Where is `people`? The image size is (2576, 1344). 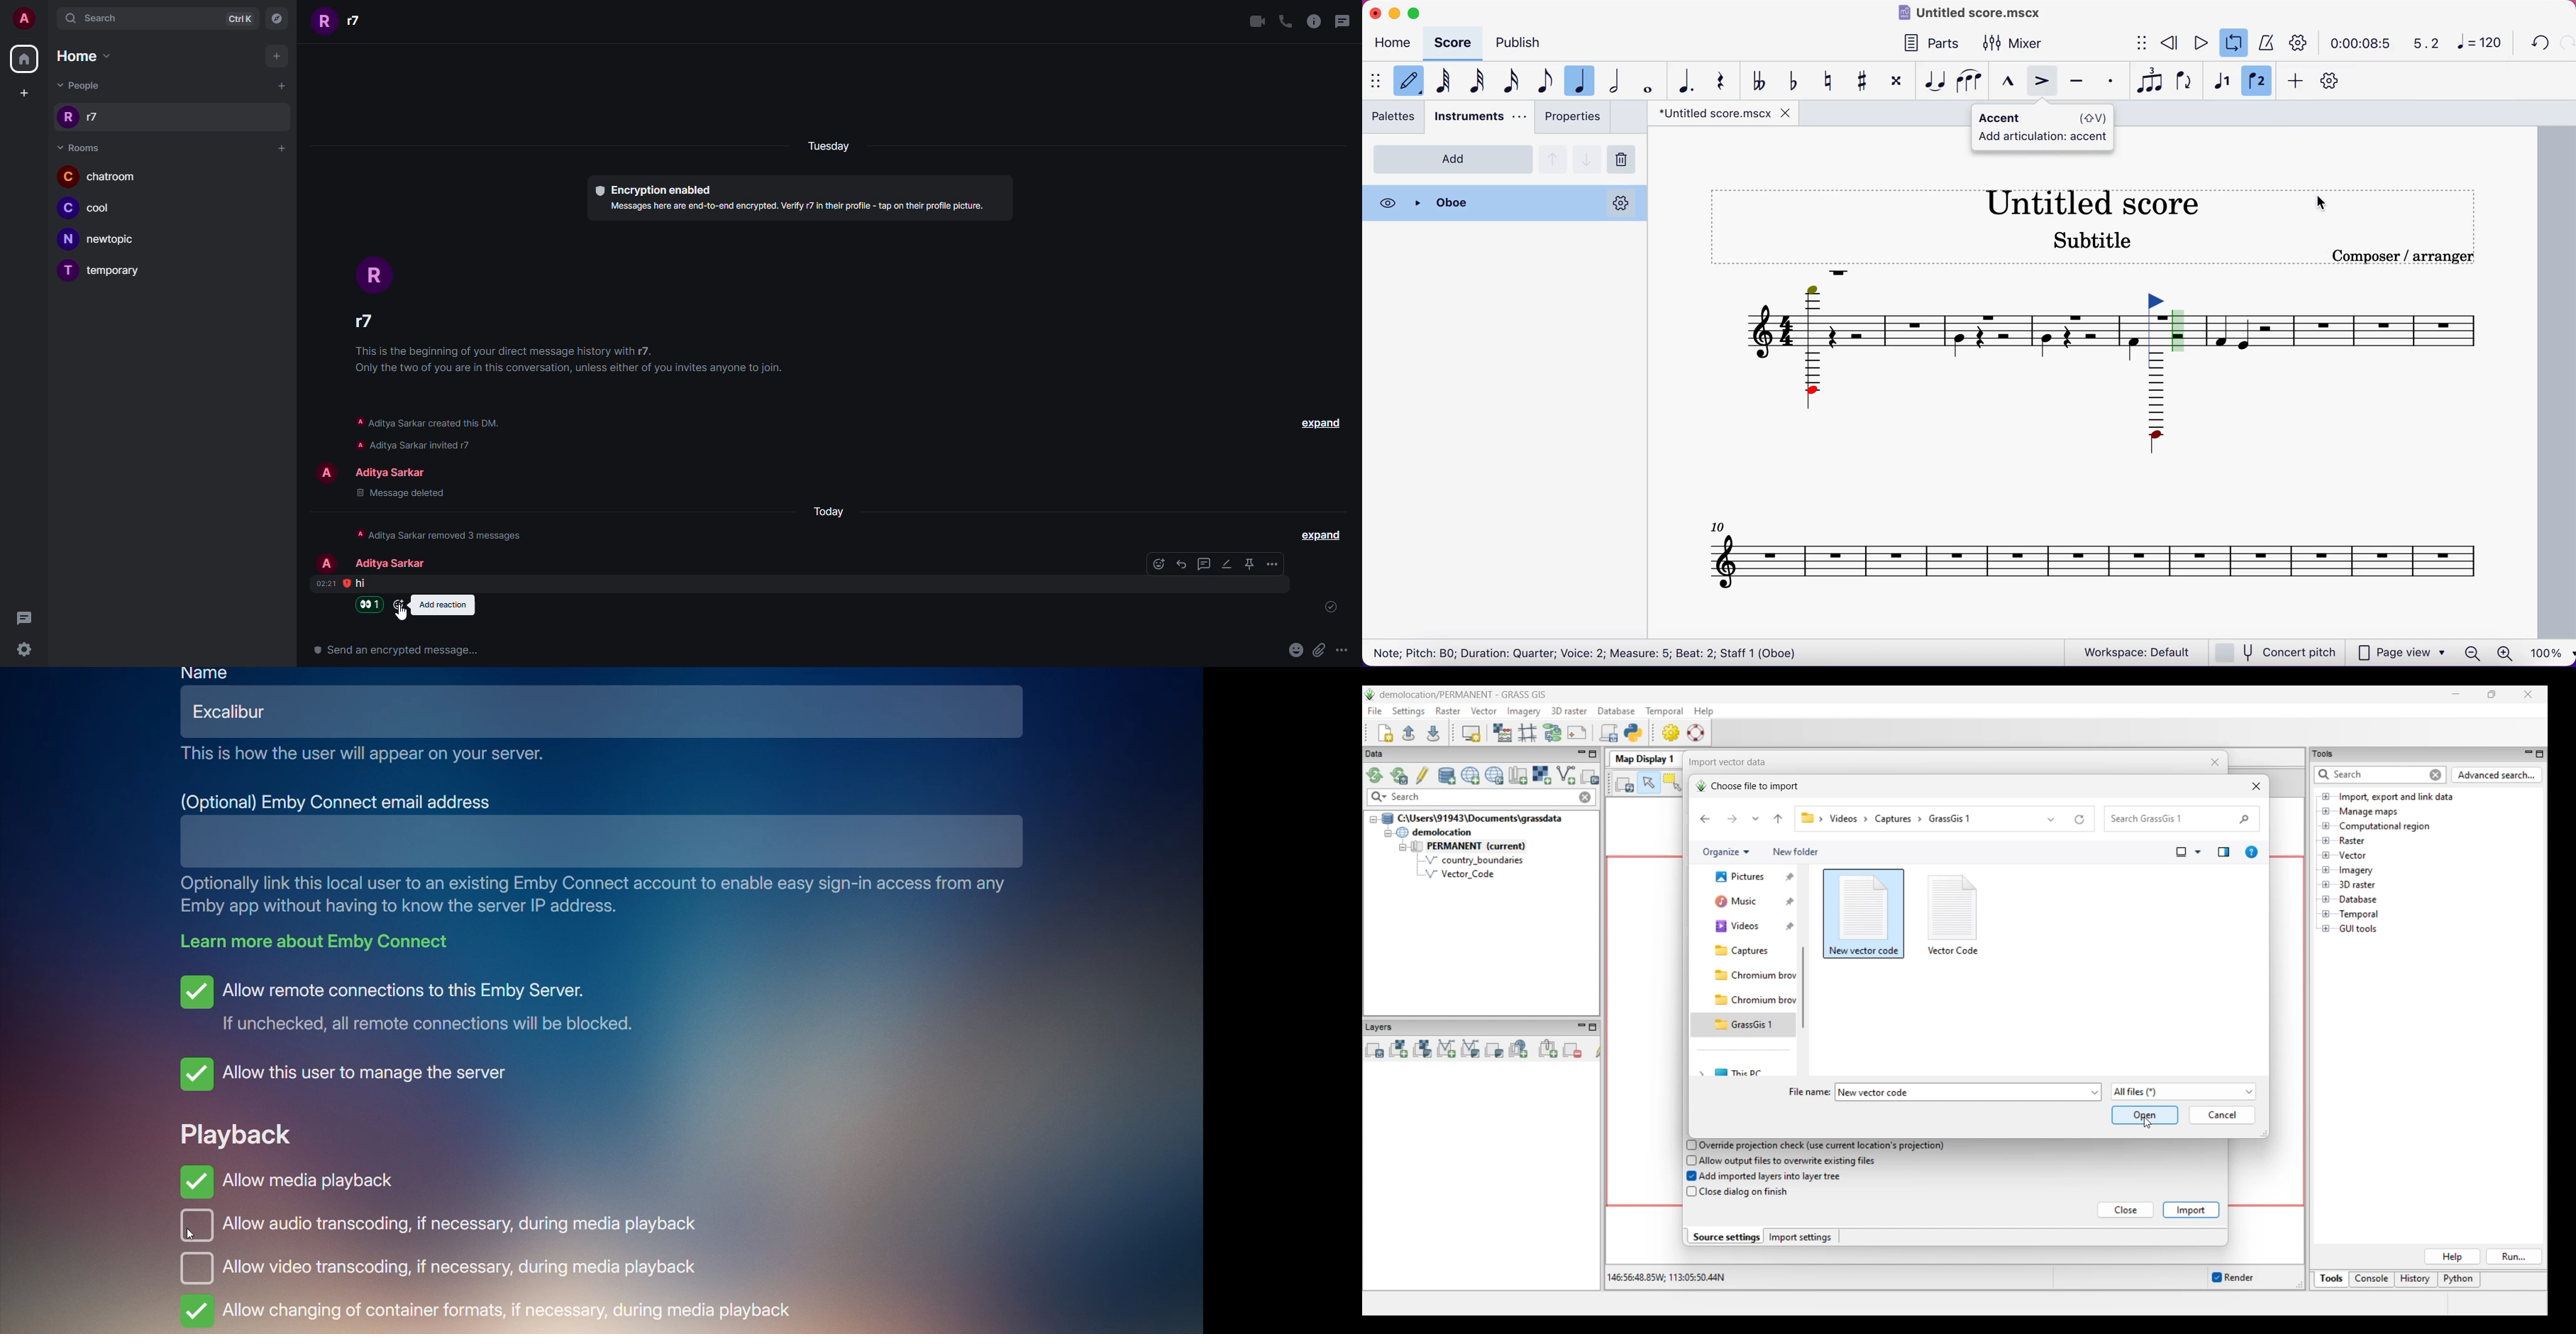 people is located at coordinates (366, 320).